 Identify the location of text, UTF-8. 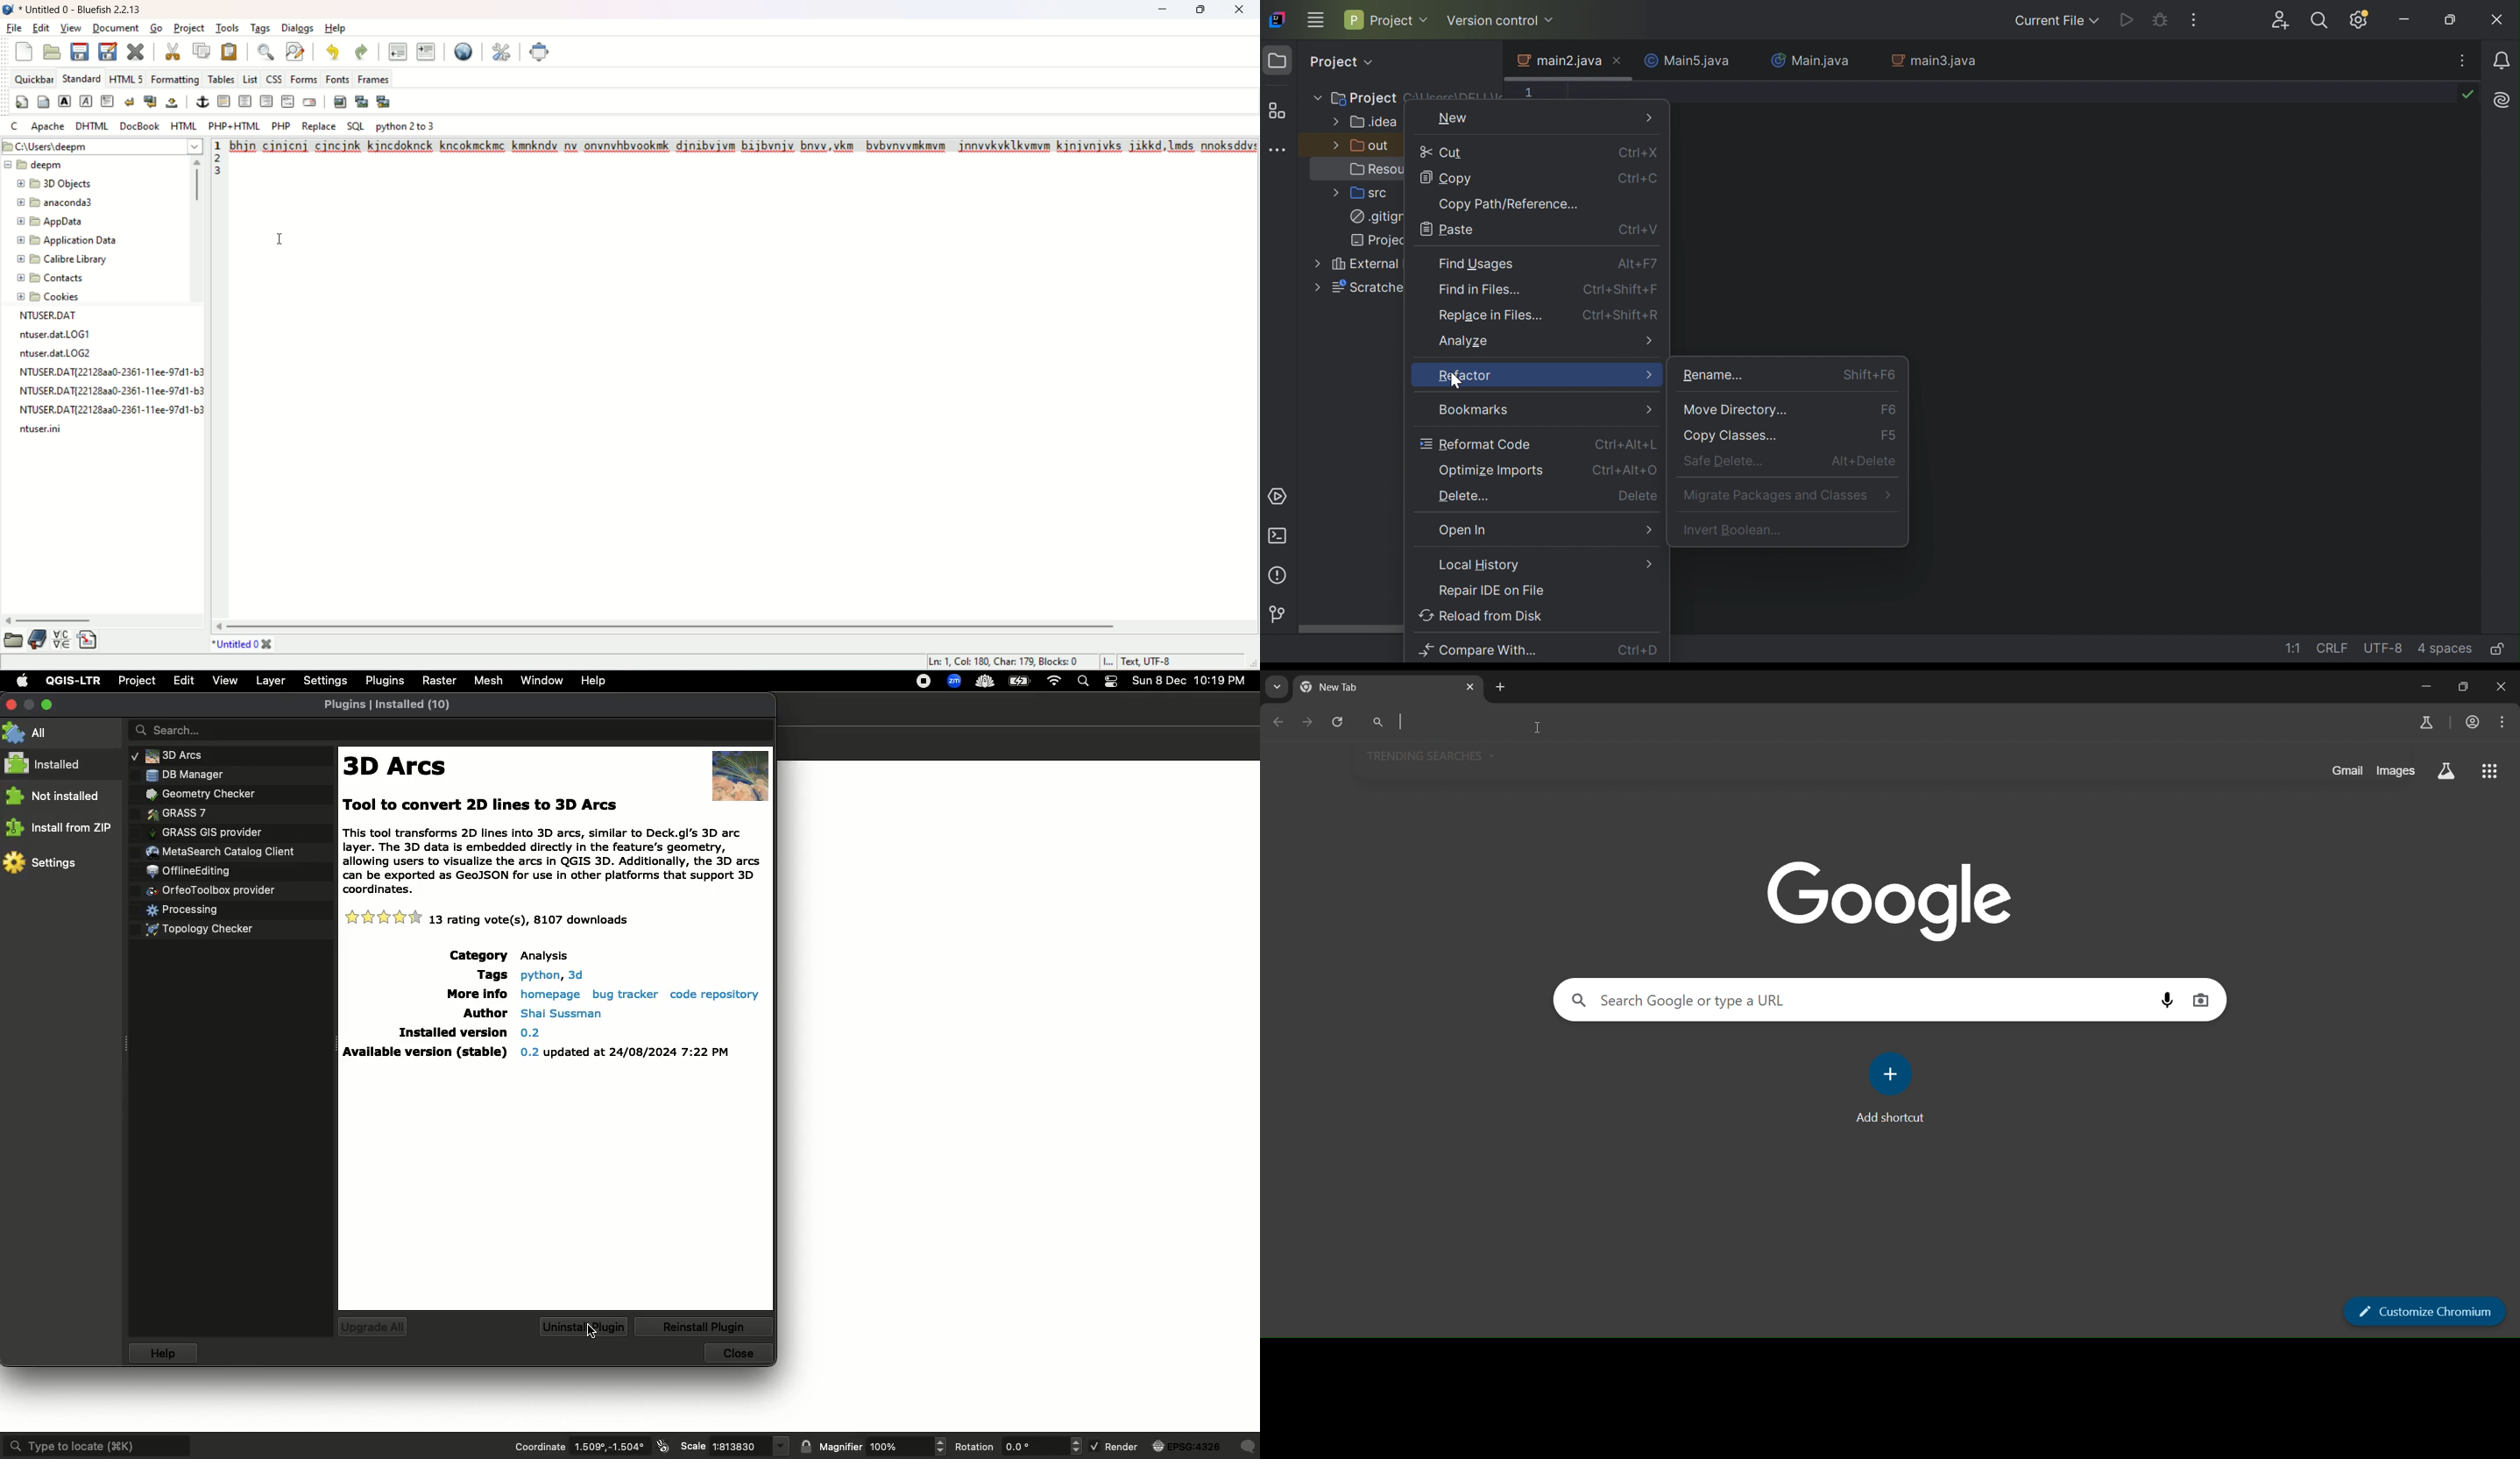
(1150, 663).